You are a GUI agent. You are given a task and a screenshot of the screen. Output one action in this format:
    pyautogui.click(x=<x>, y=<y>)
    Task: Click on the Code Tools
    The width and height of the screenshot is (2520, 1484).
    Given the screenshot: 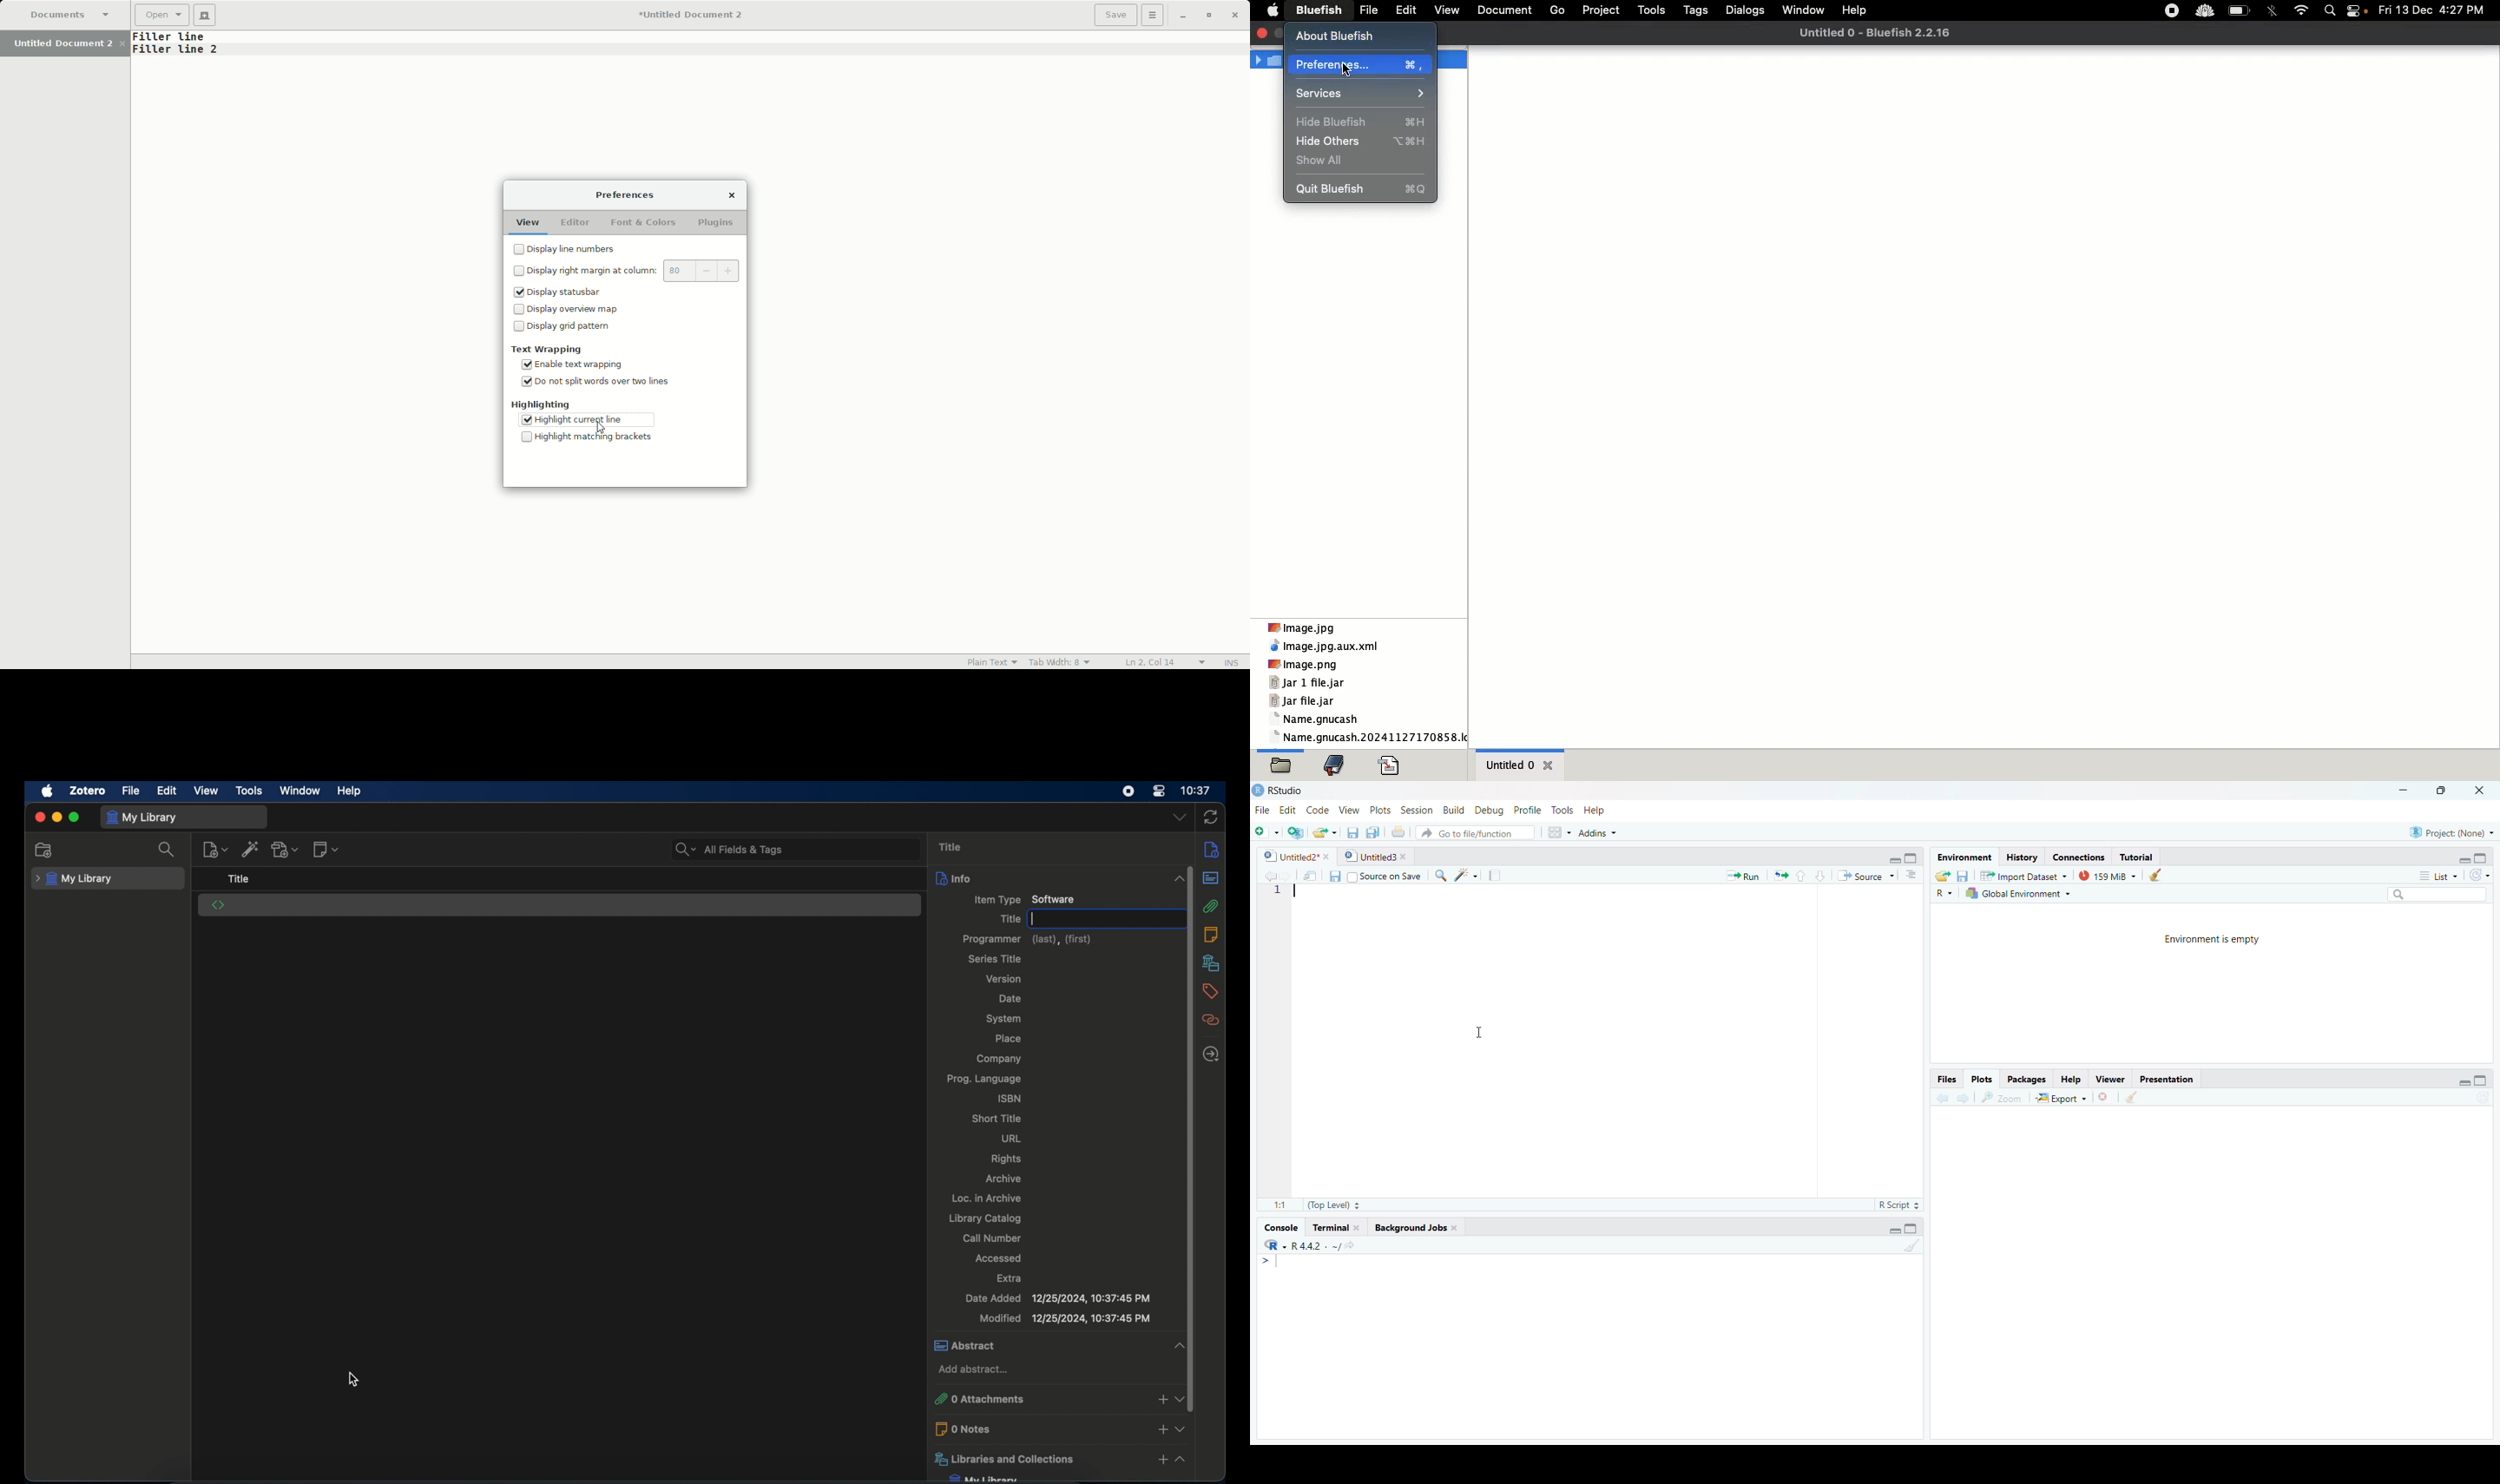 What is the action you would take?
    pyautogui.click(x=1466, y=875)
    